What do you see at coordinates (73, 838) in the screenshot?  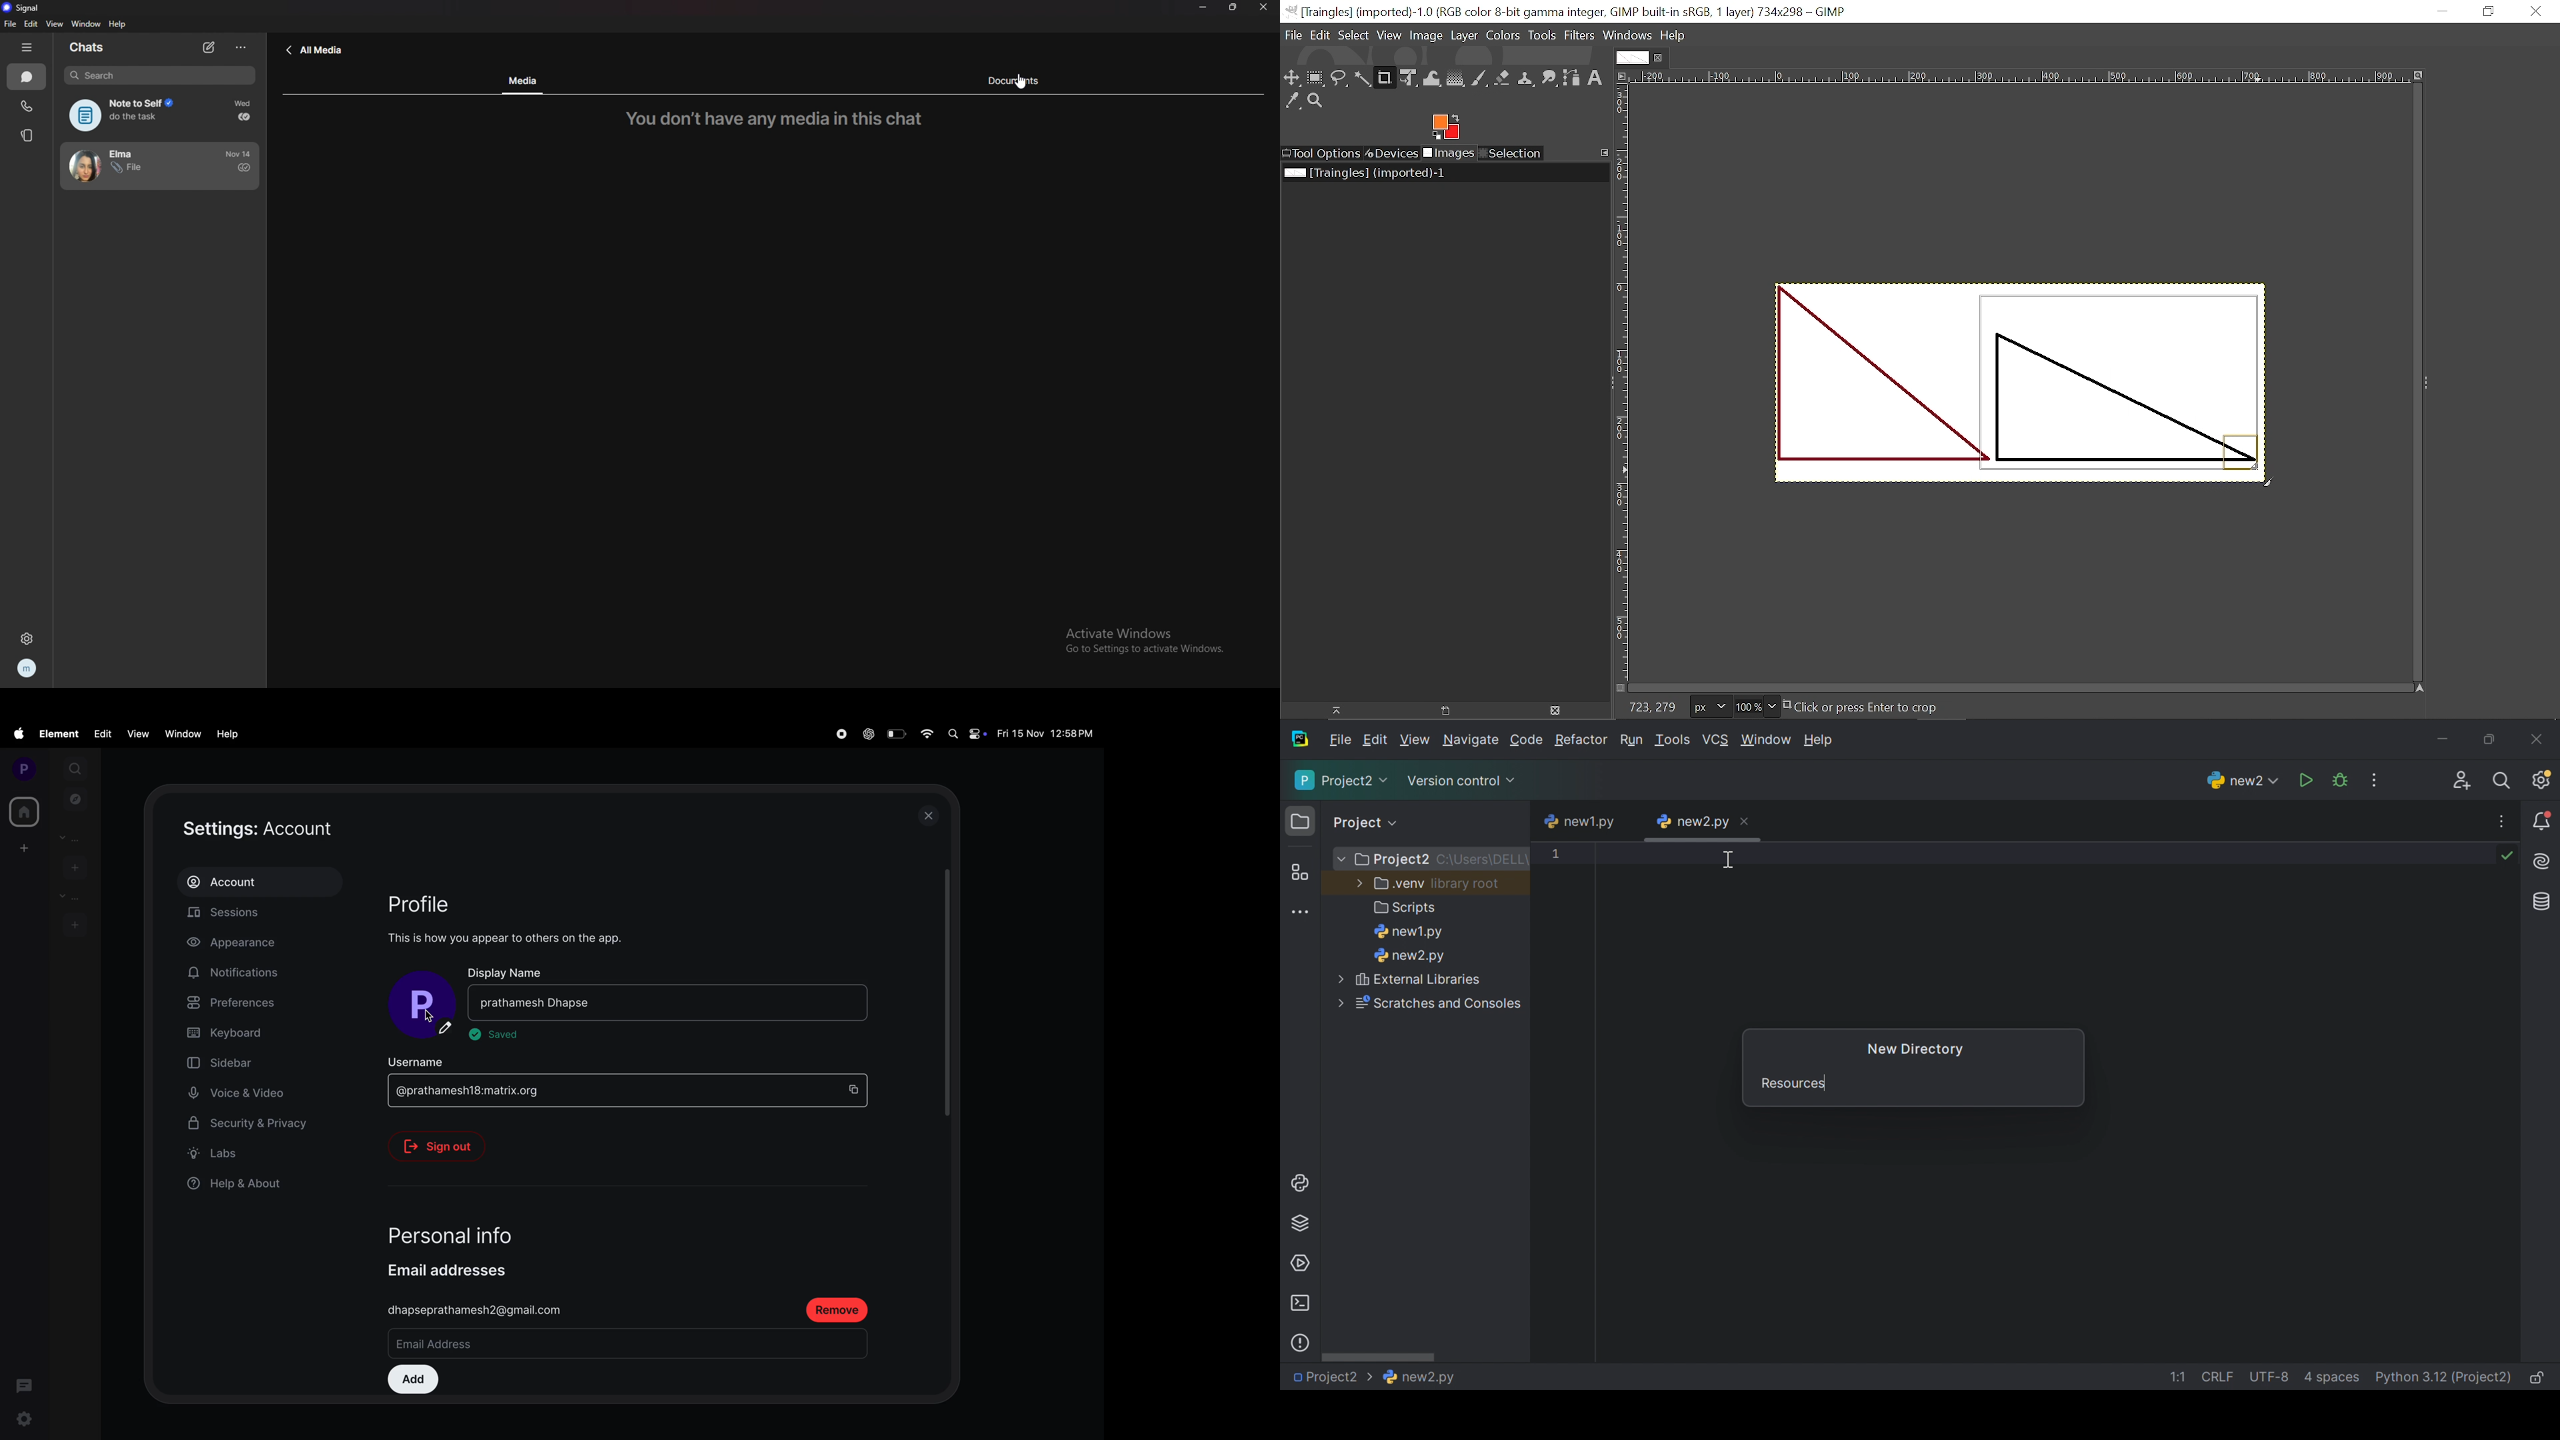 I see `people` at bounding box center [73, 838].